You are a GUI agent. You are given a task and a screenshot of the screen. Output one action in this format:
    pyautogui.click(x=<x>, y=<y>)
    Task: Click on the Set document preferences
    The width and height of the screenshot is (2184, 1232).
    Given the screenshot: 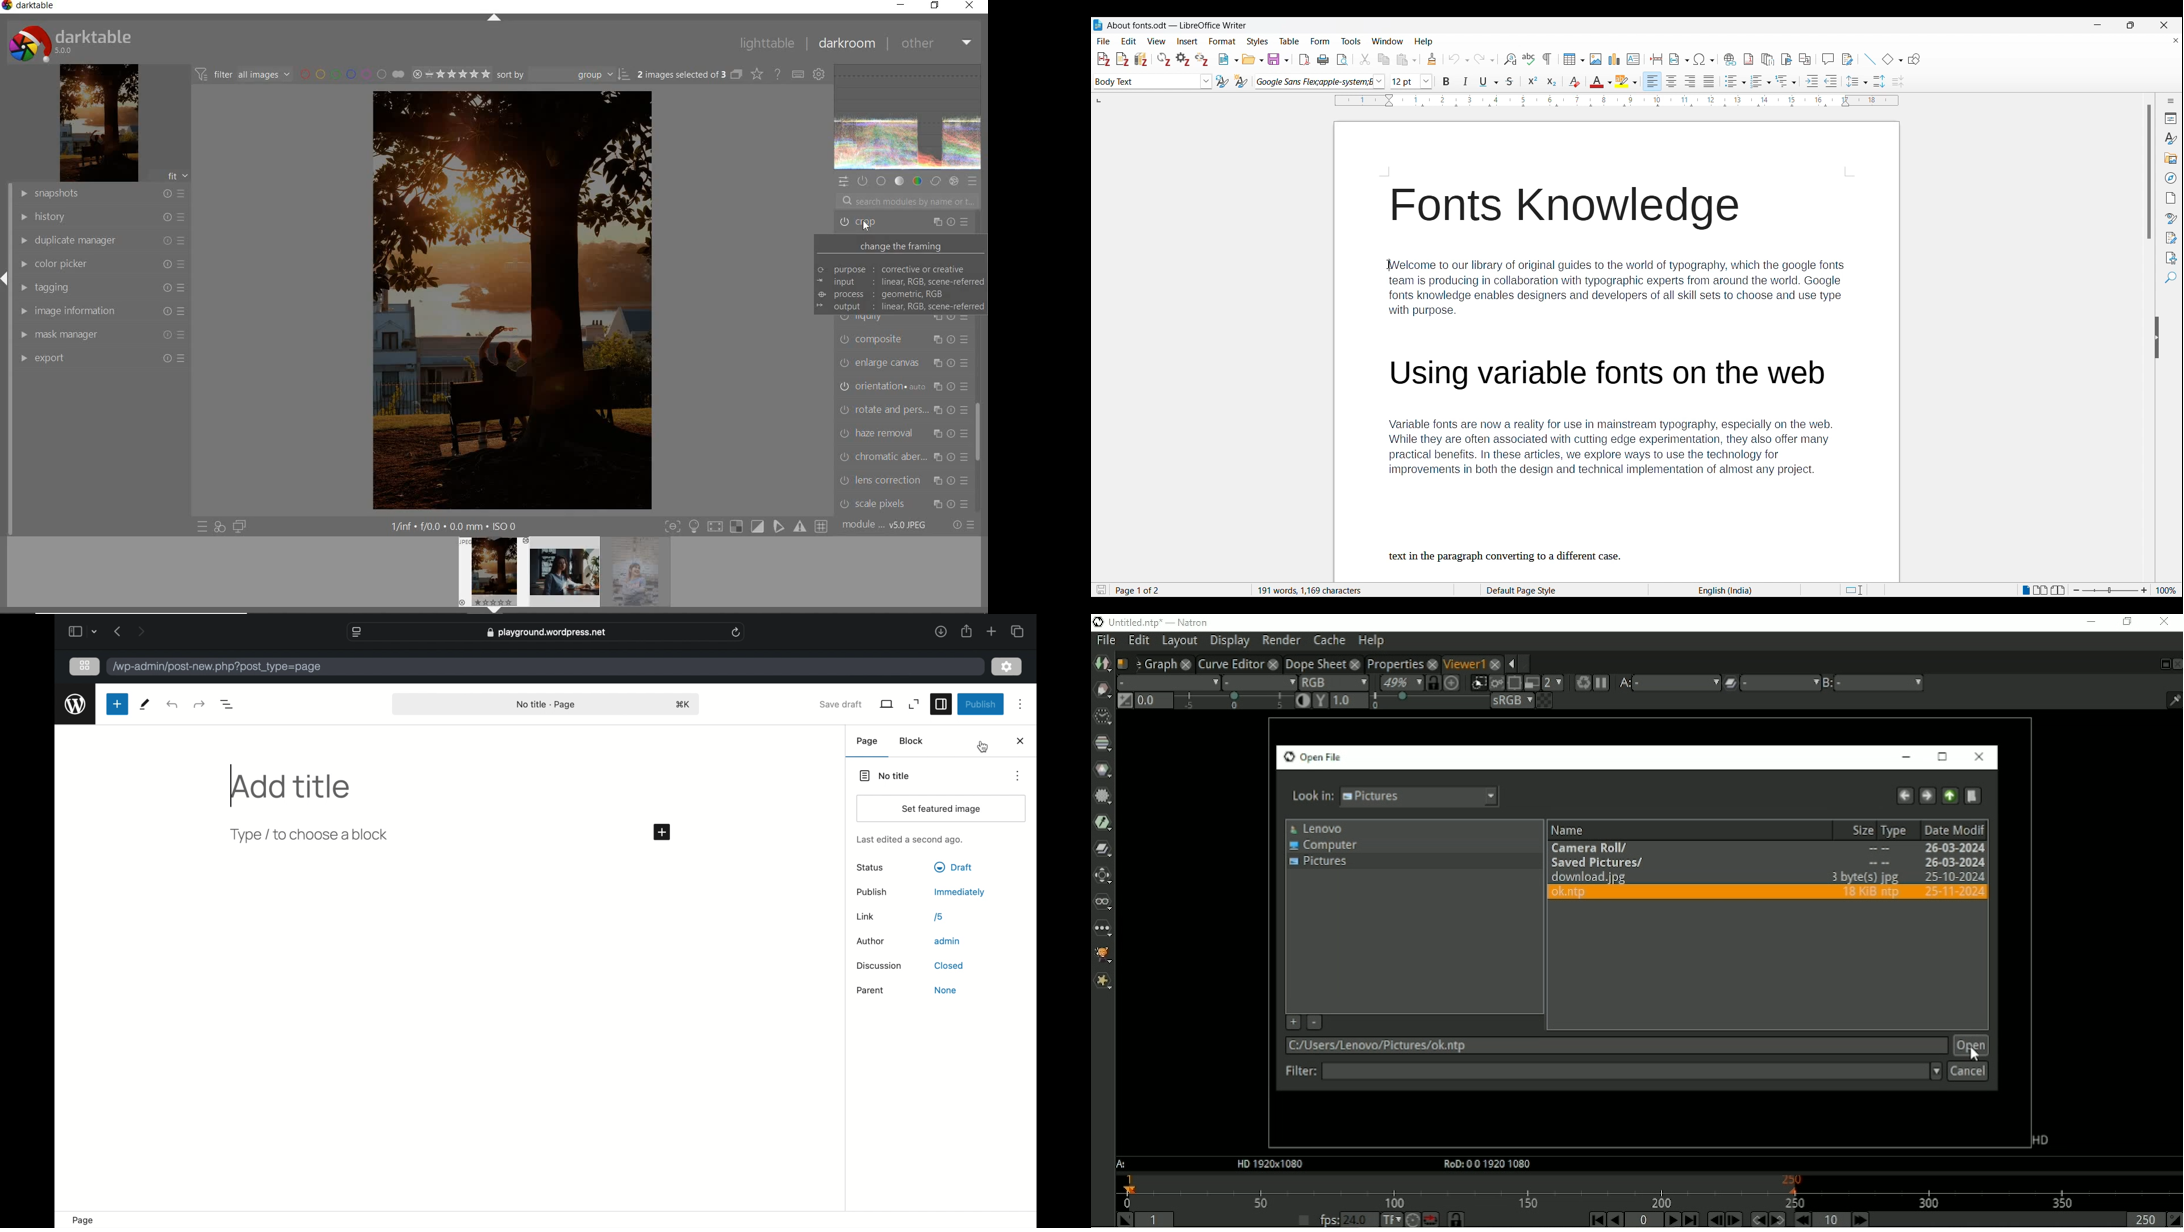 What is the action you would take?
    pyautogui.click(x=1183, y=59)
    